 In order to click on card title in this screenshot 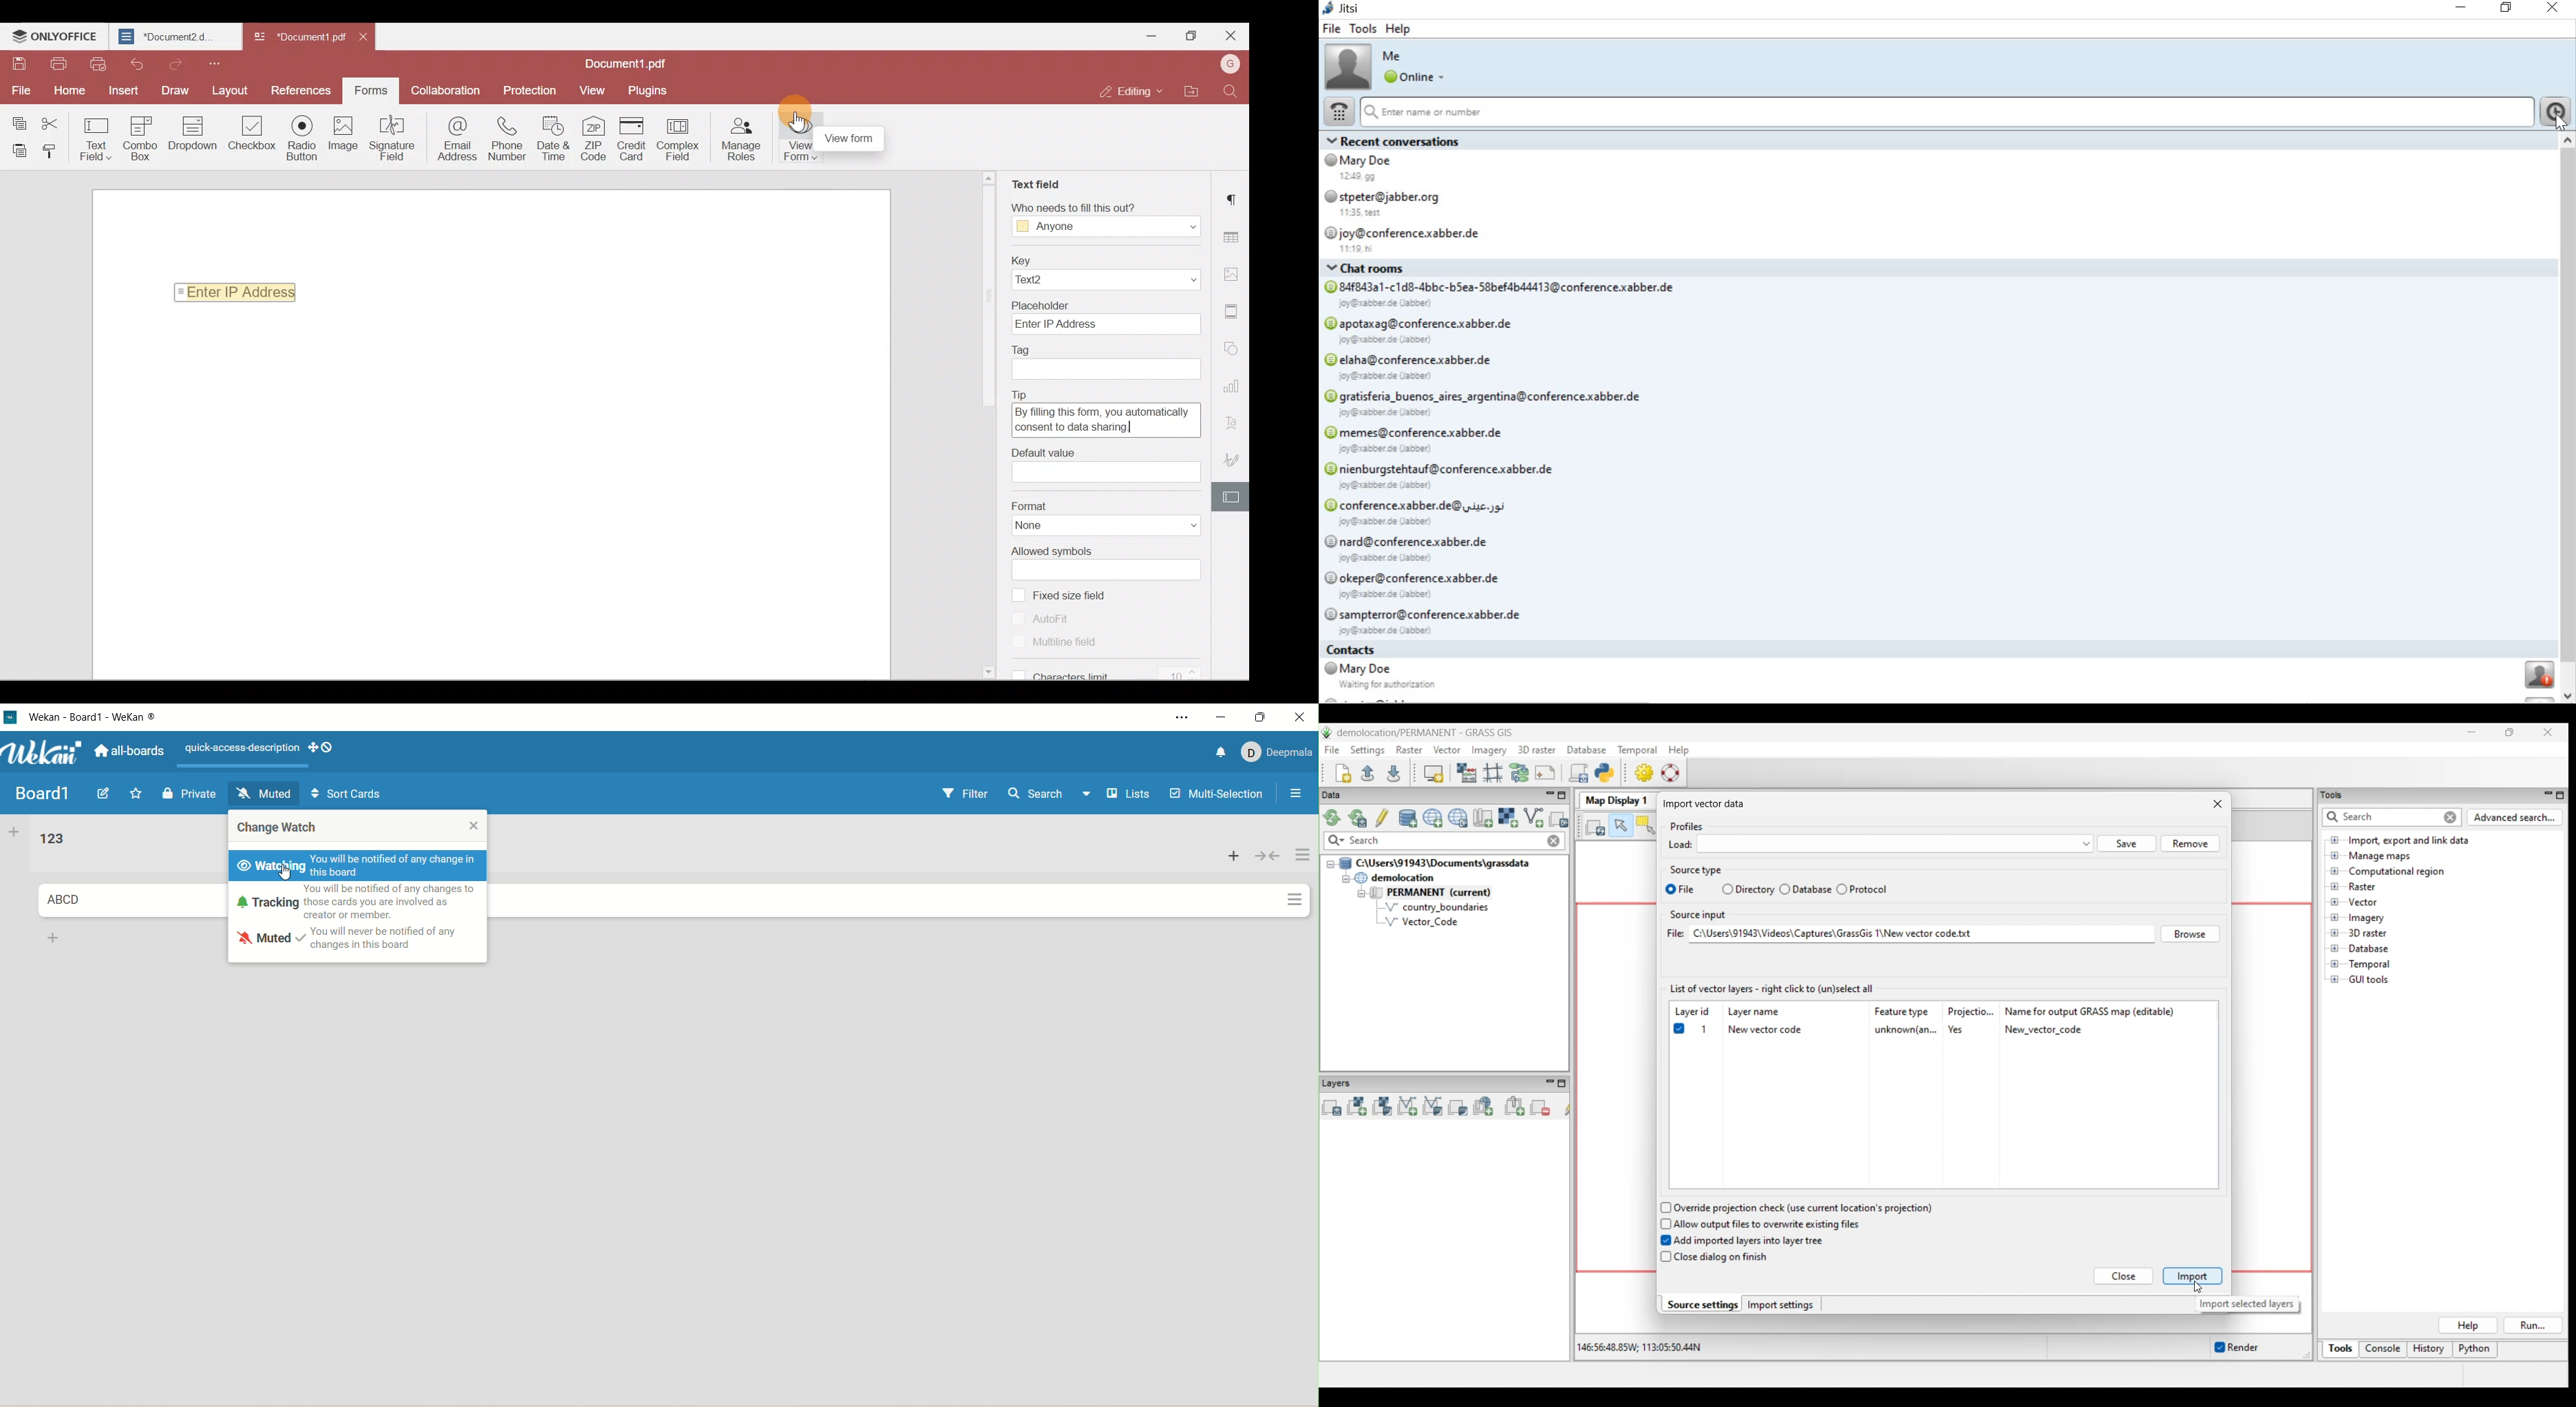, I will do `click(63, 900)`.